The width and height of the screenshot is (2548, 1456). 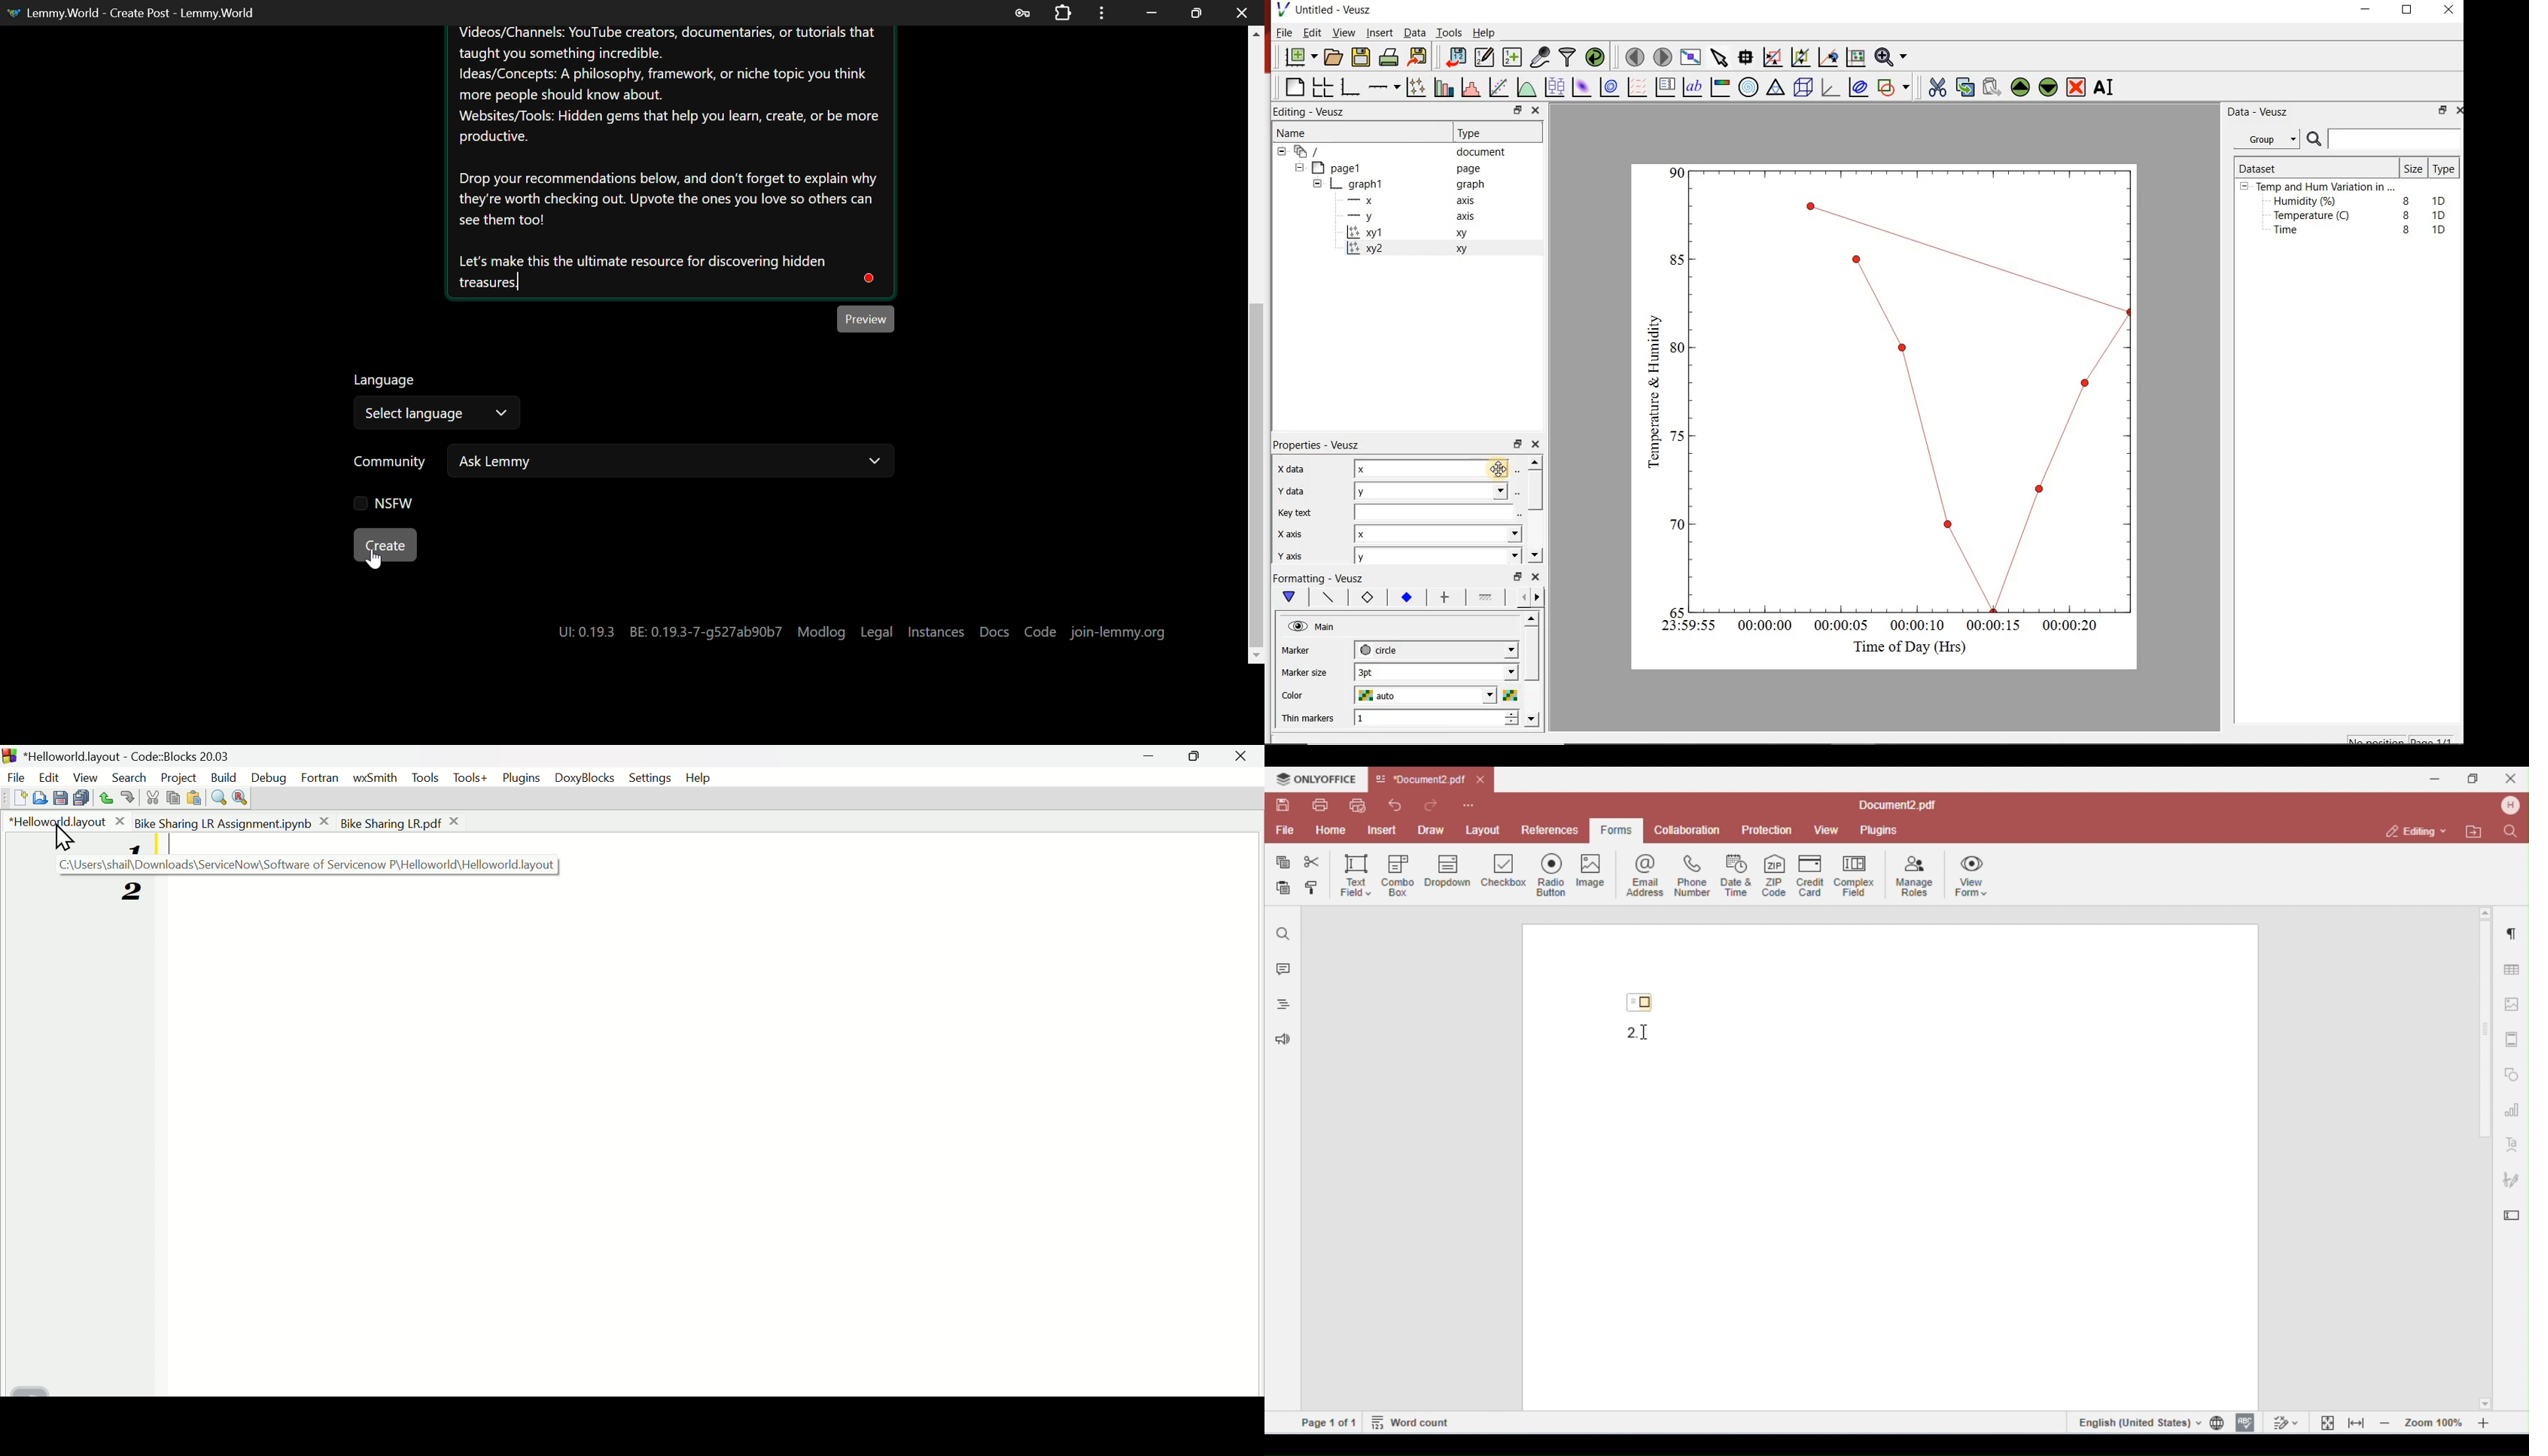 I want to click on plot key, so click(x=1668, y=87).